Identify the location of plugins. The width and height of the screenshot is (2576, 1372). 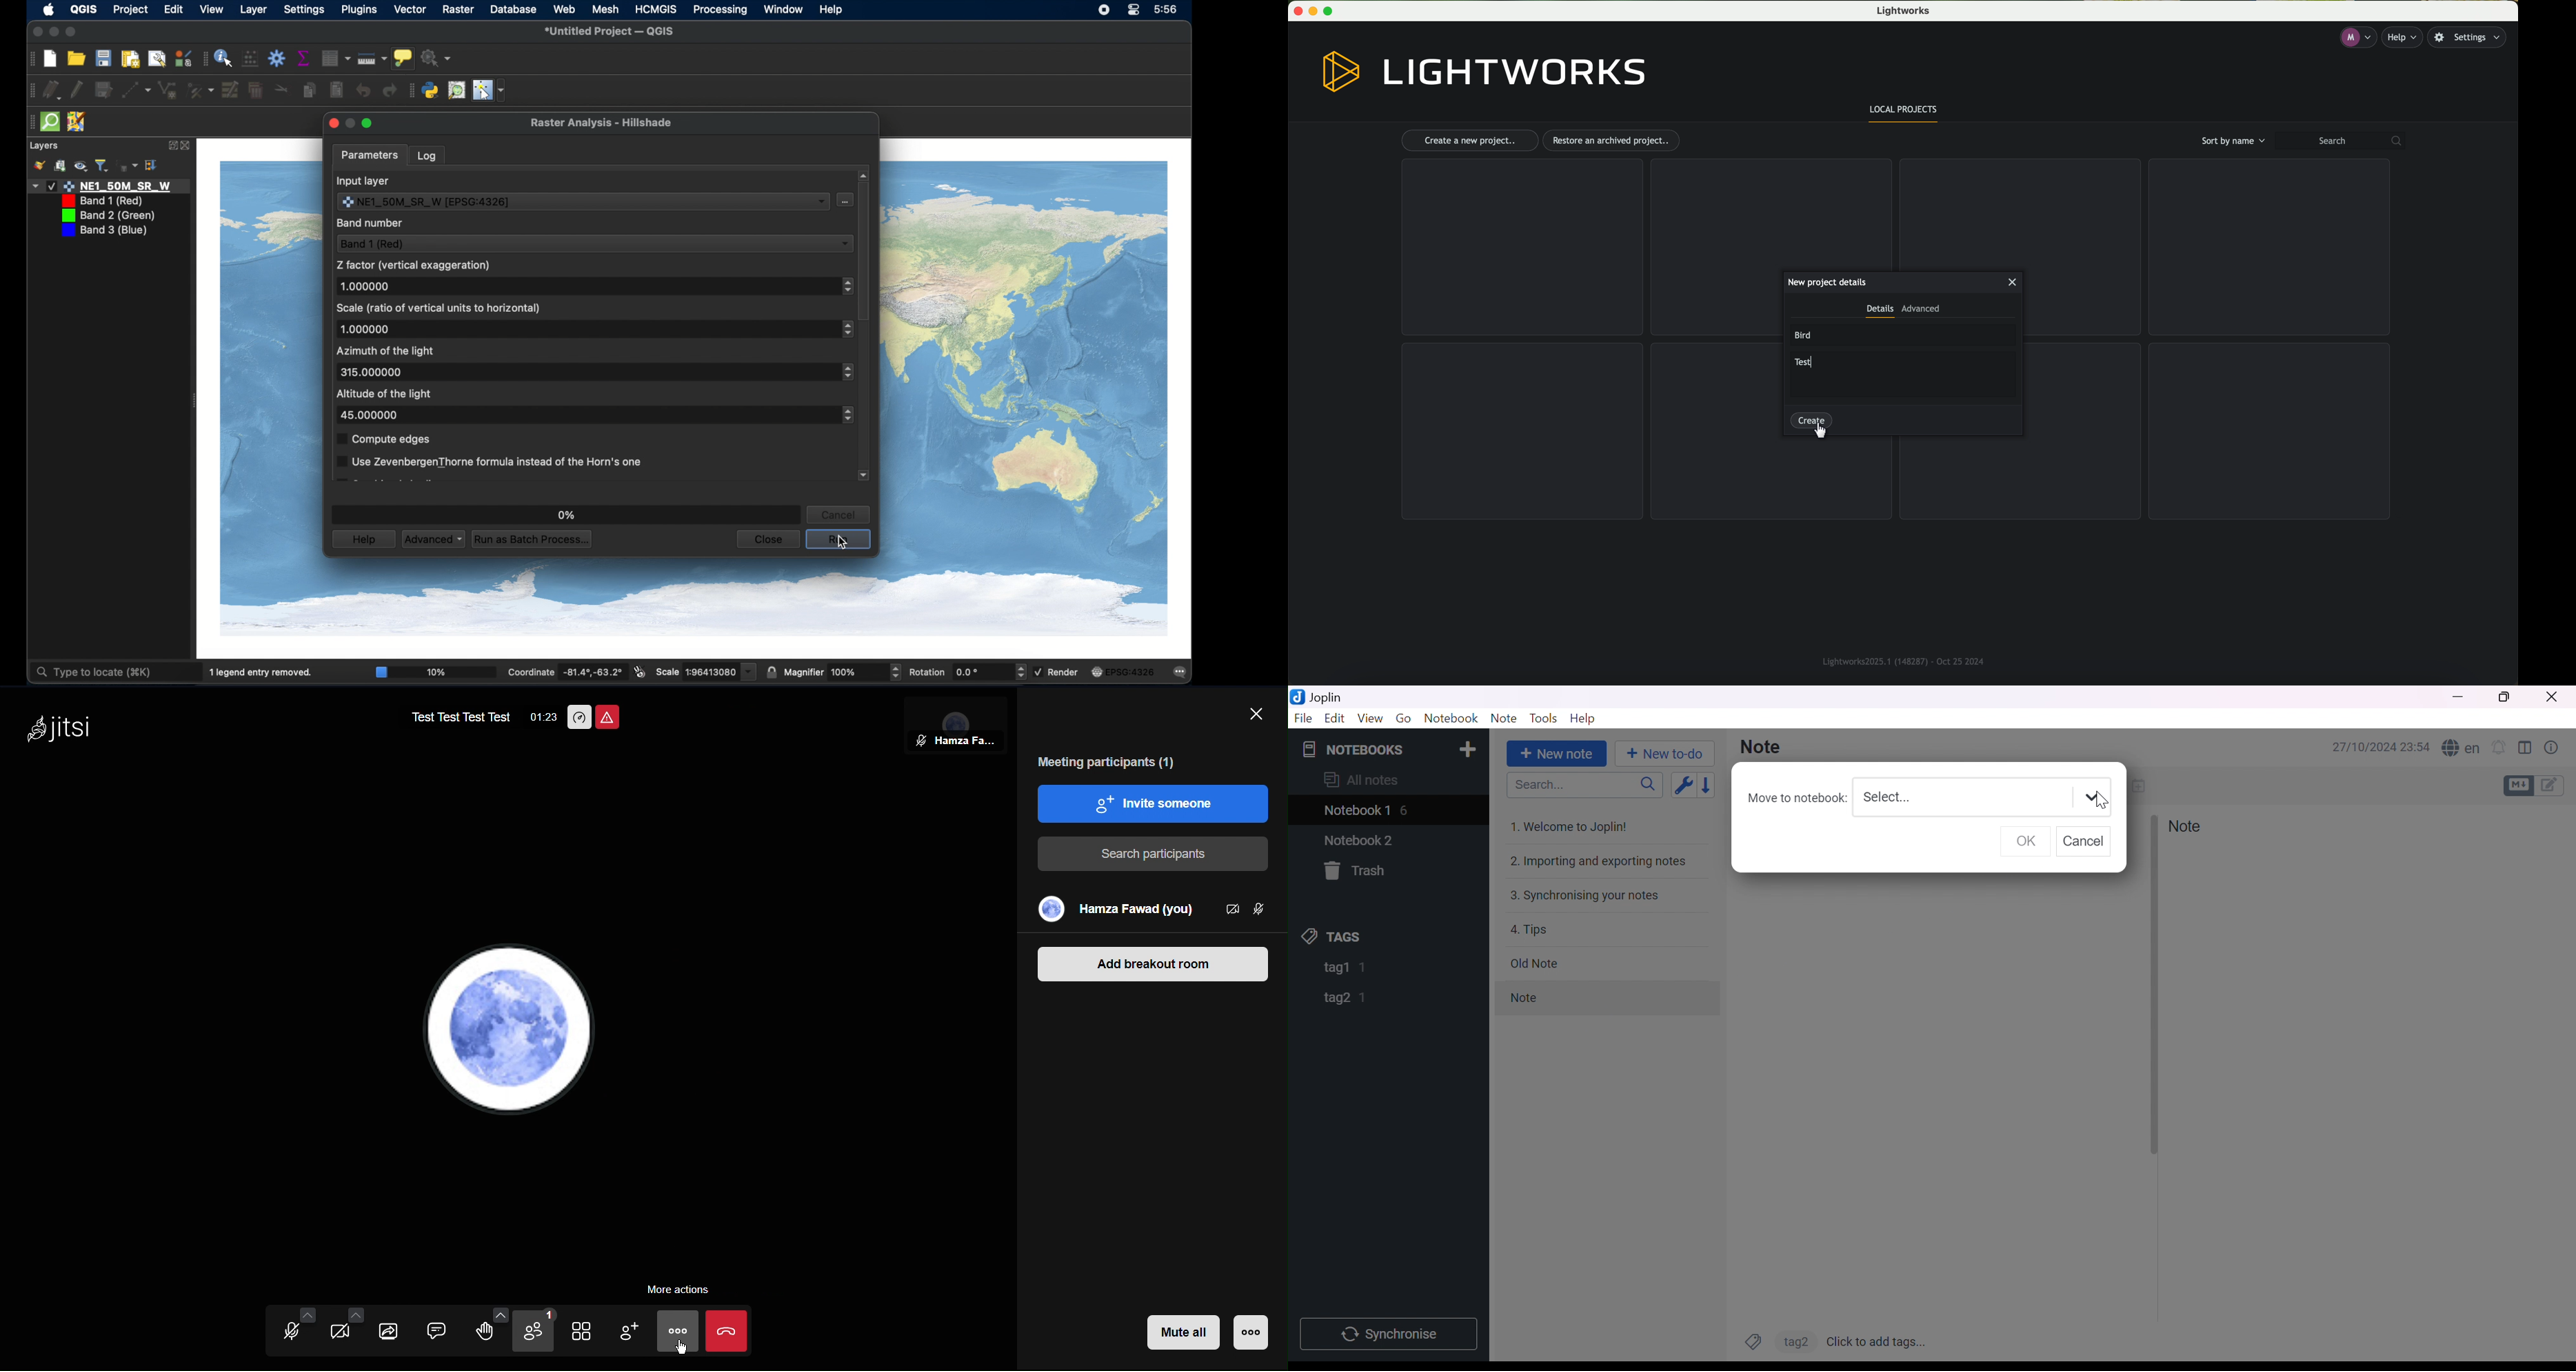
(359, 10).